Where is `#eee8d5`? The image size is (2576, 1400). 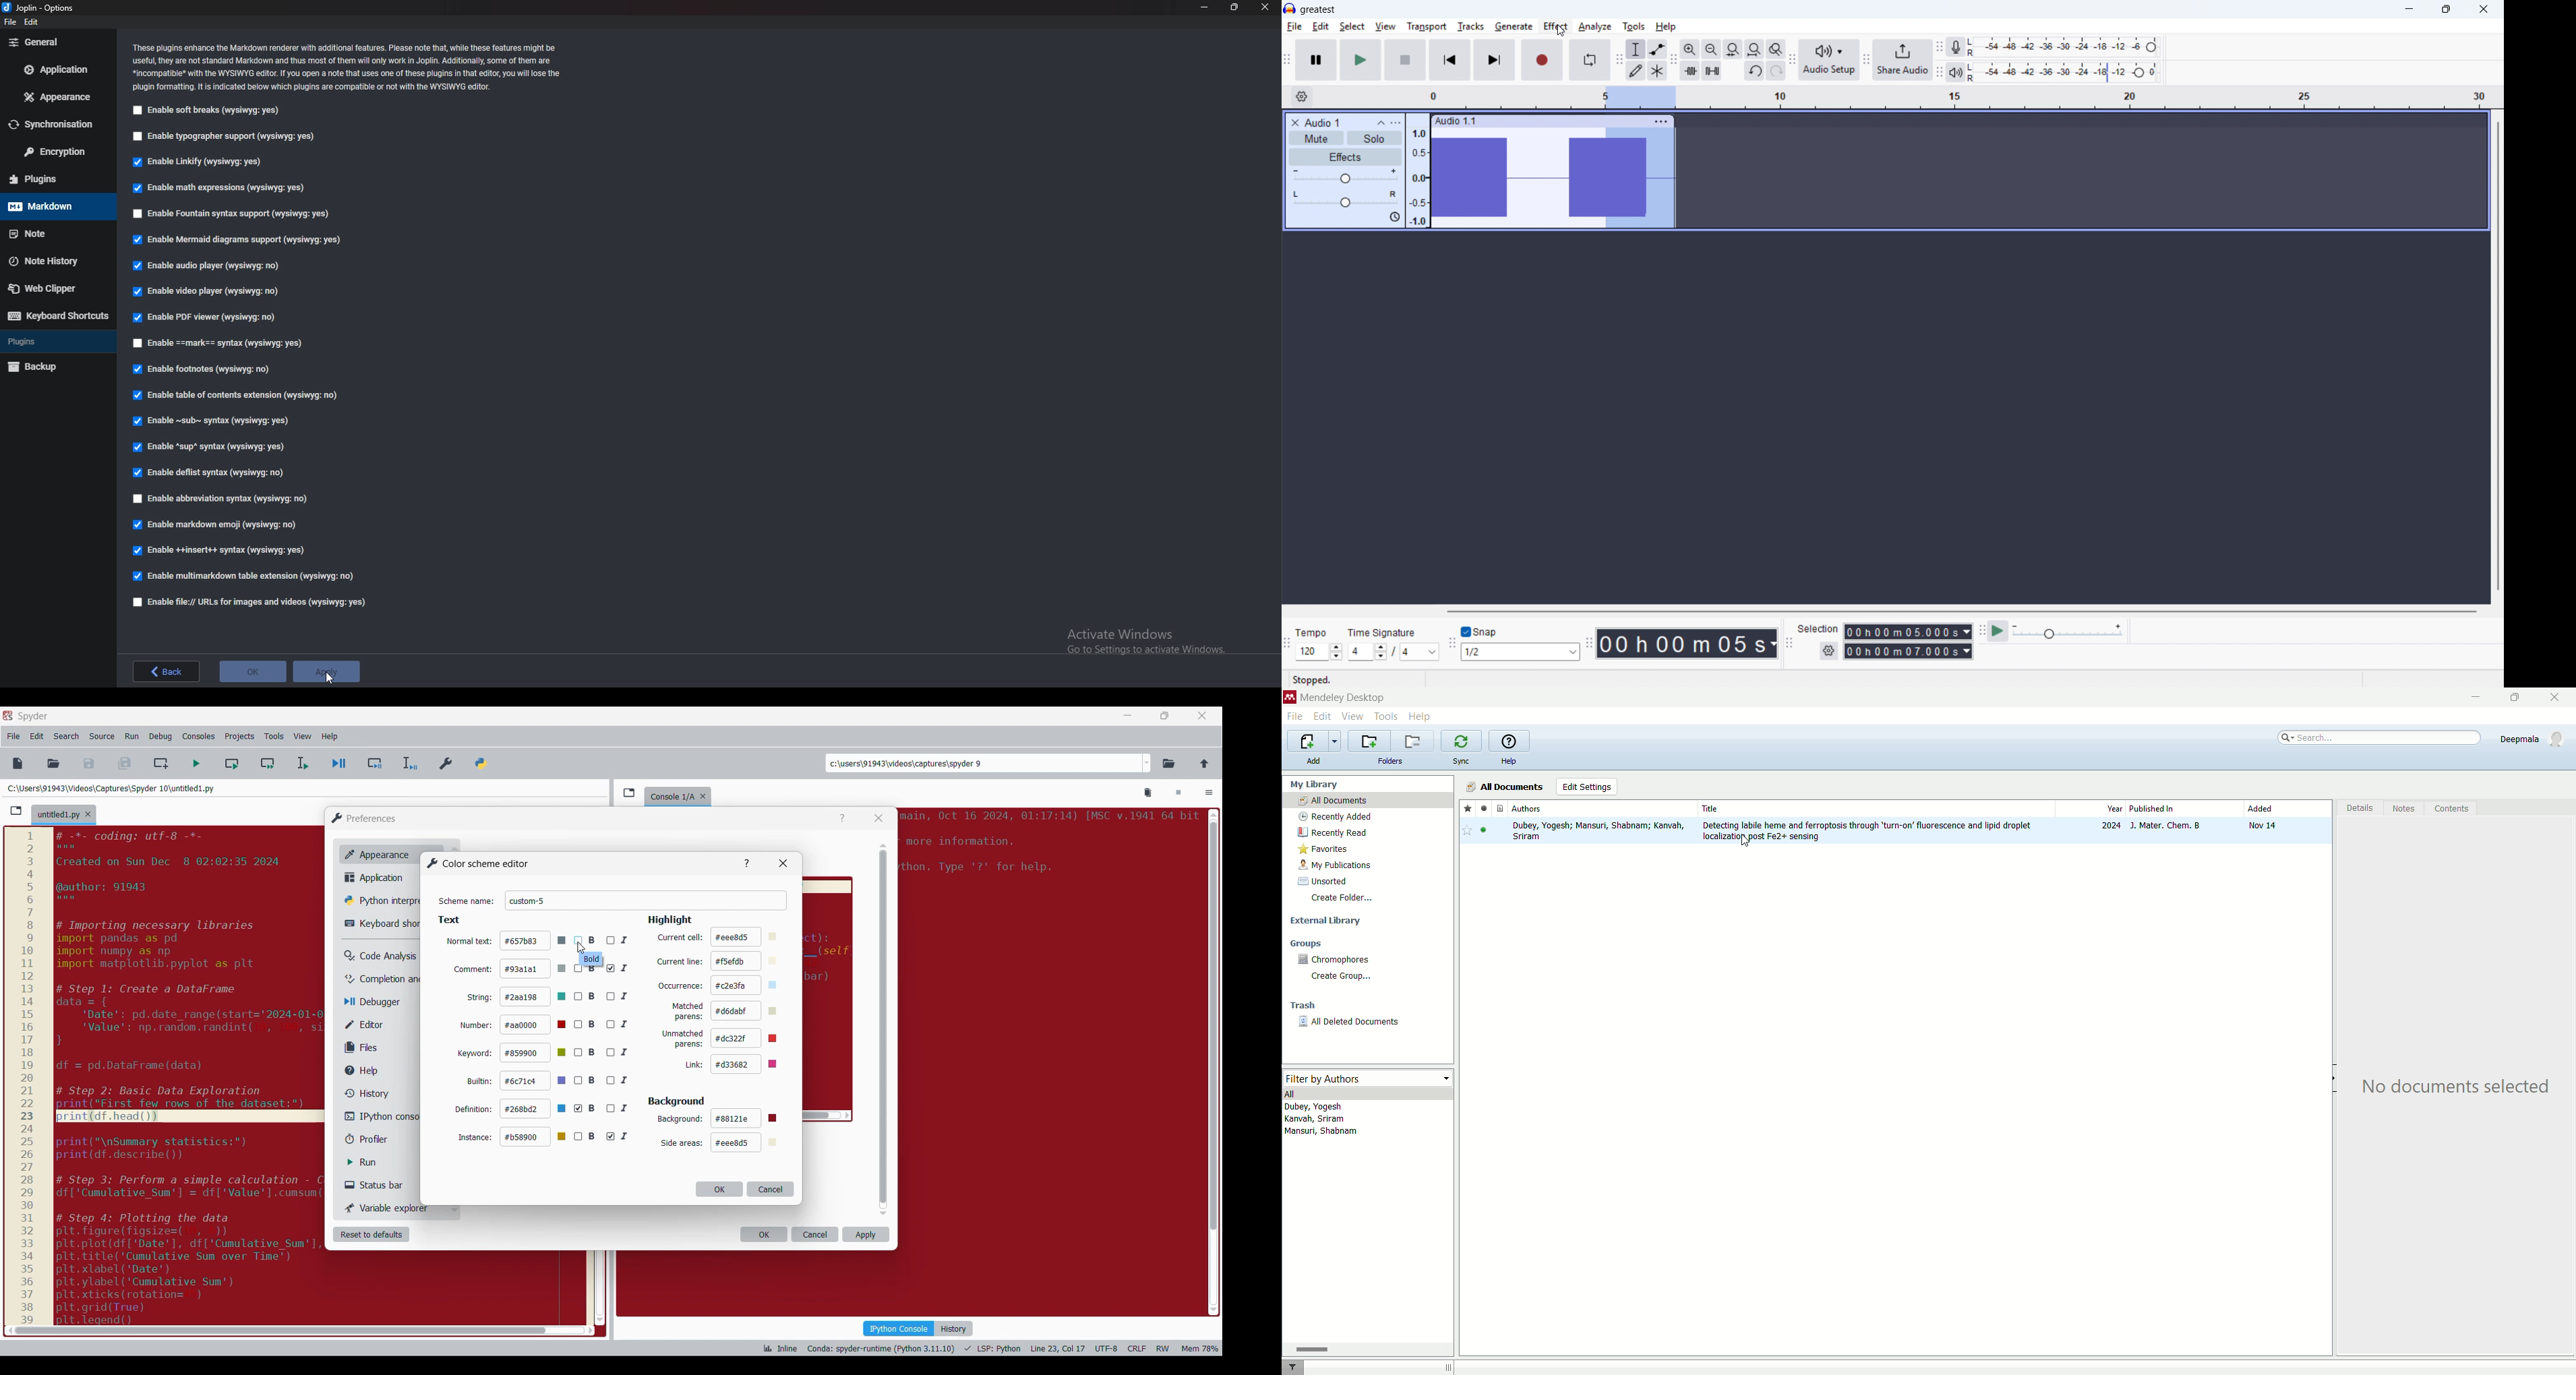 #eee8d5 is located at coordinates (744, 1143).